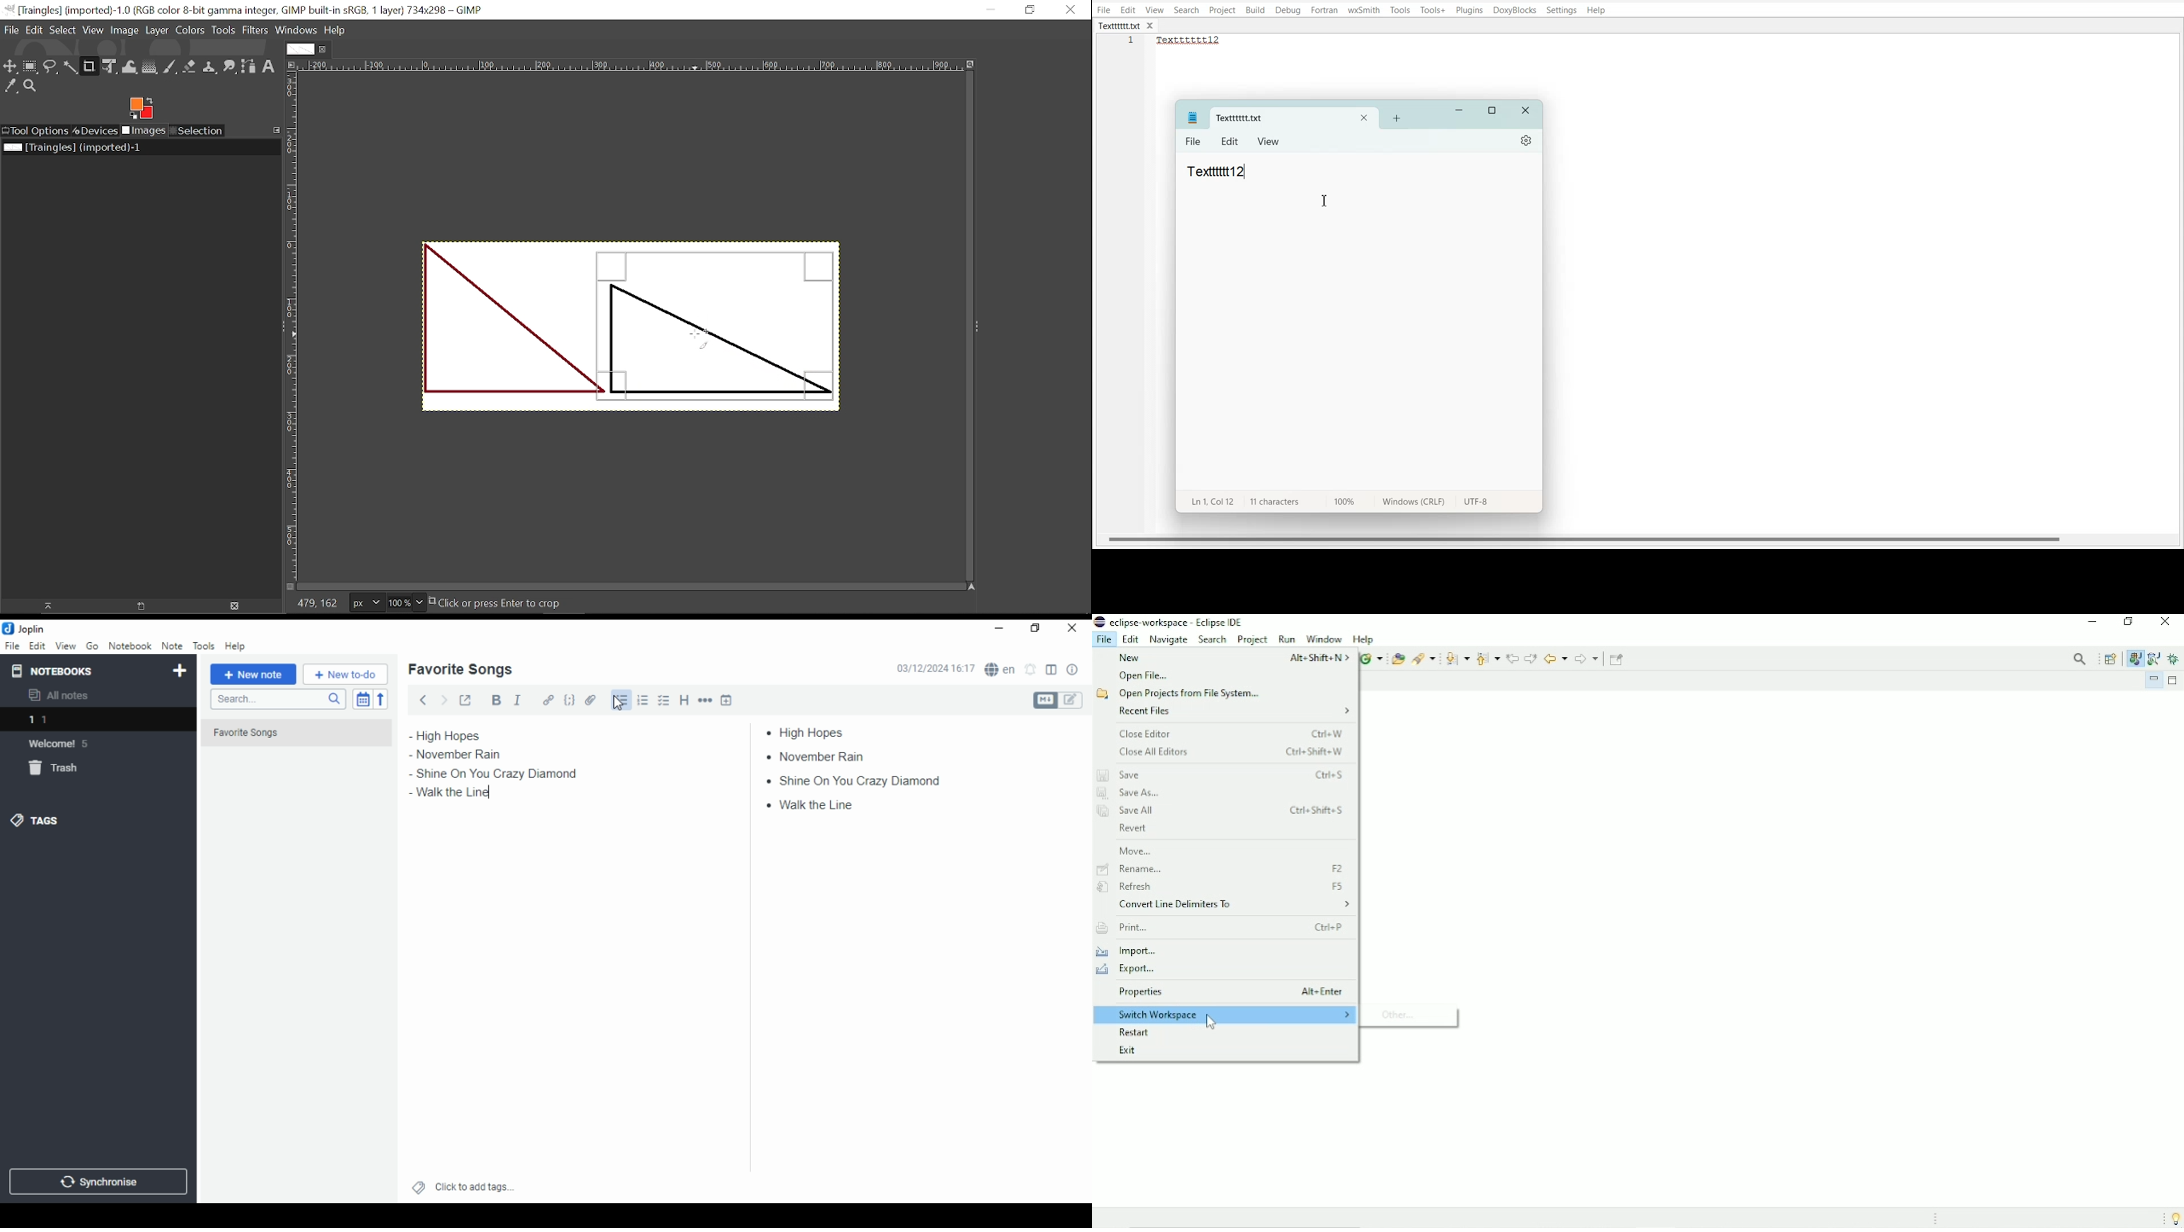 This screenshot has width=2184, height=1232. Describe the element at coordinates (1470, 10) in the screenshot. I see `Plugins` at that location.